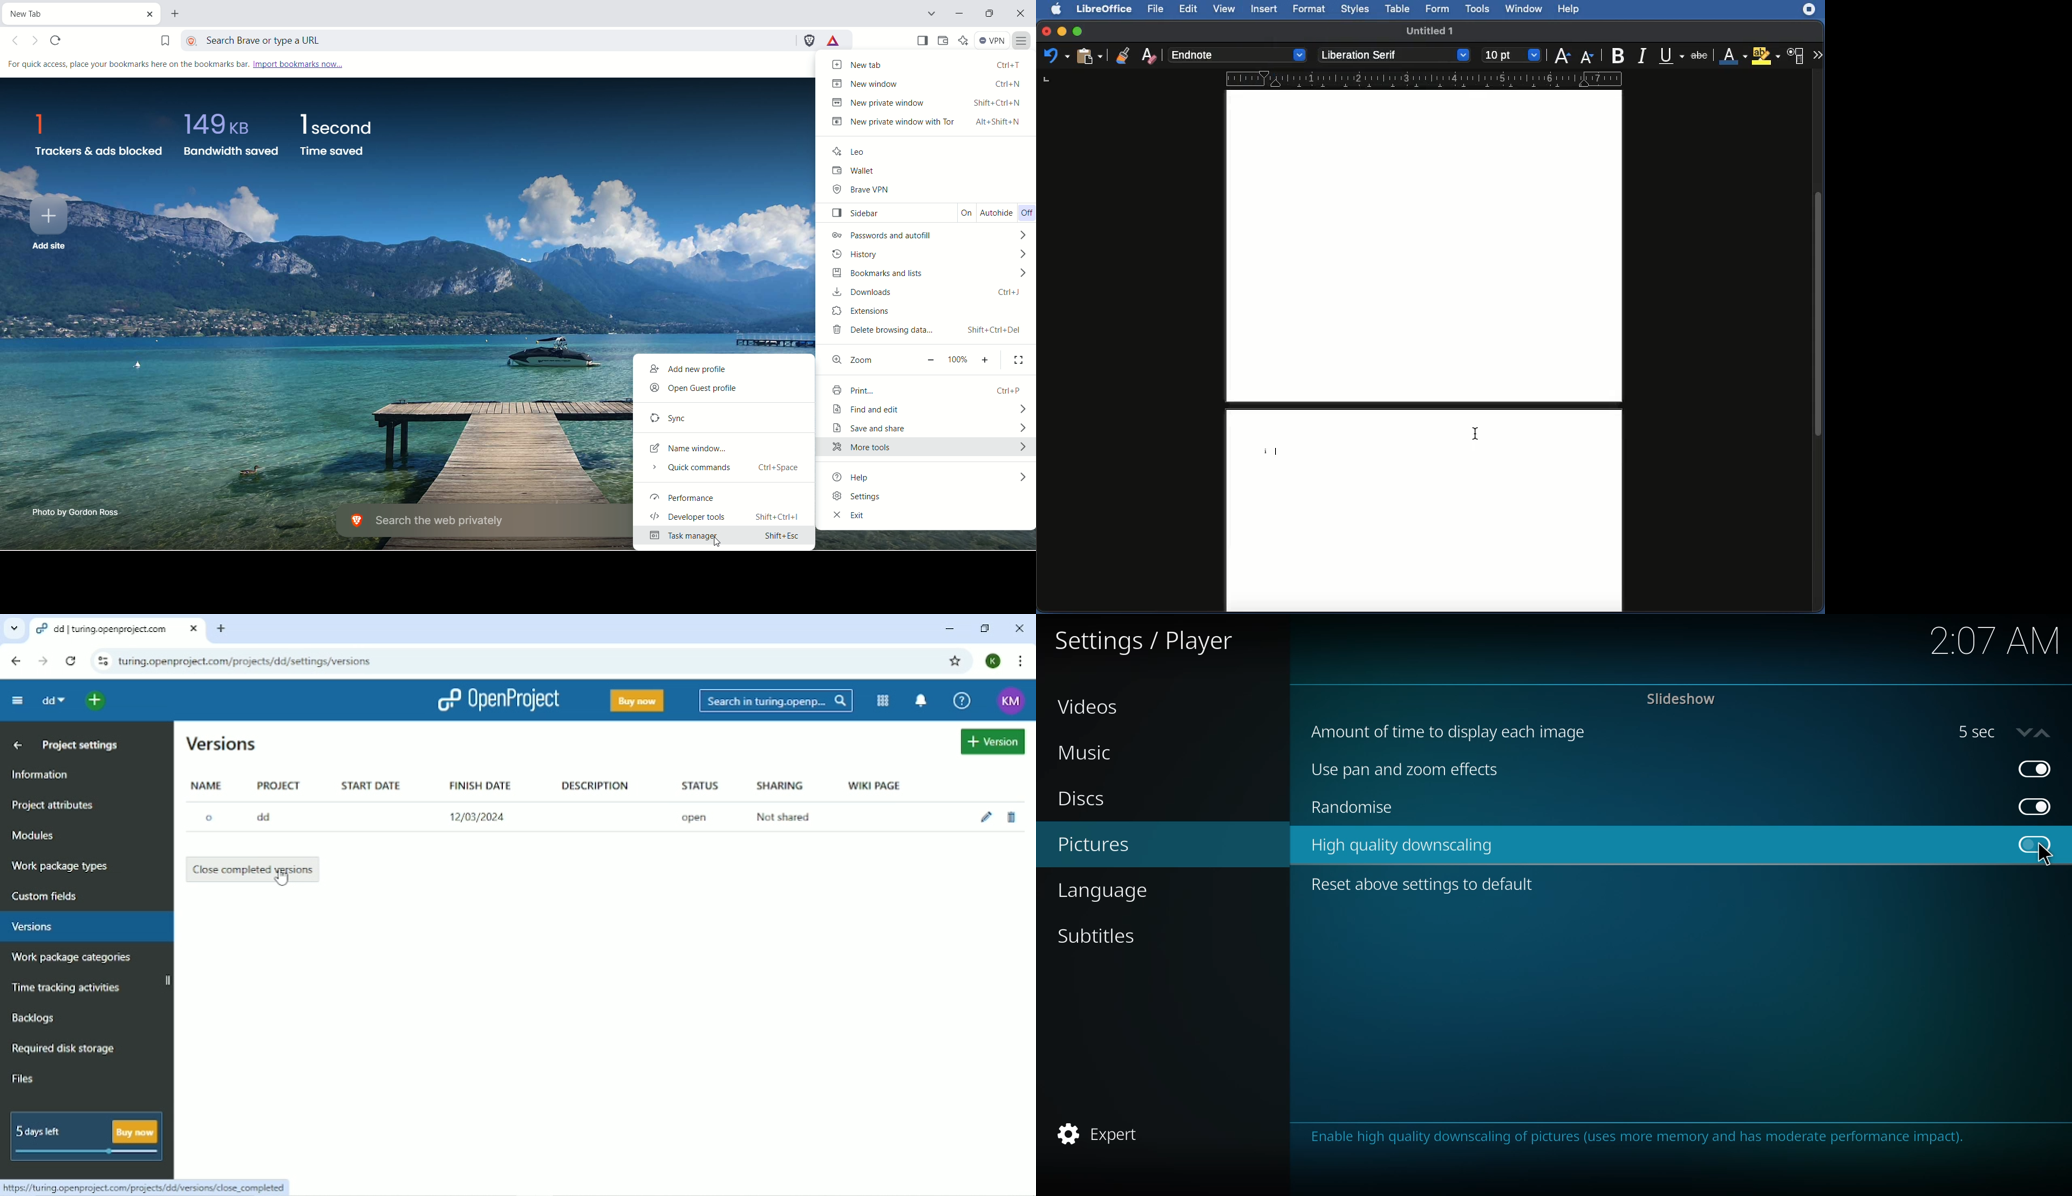  What do you see at coordinates (1157, 9) in the screenshot?
I see `File` at bounding box center [1157, 9].